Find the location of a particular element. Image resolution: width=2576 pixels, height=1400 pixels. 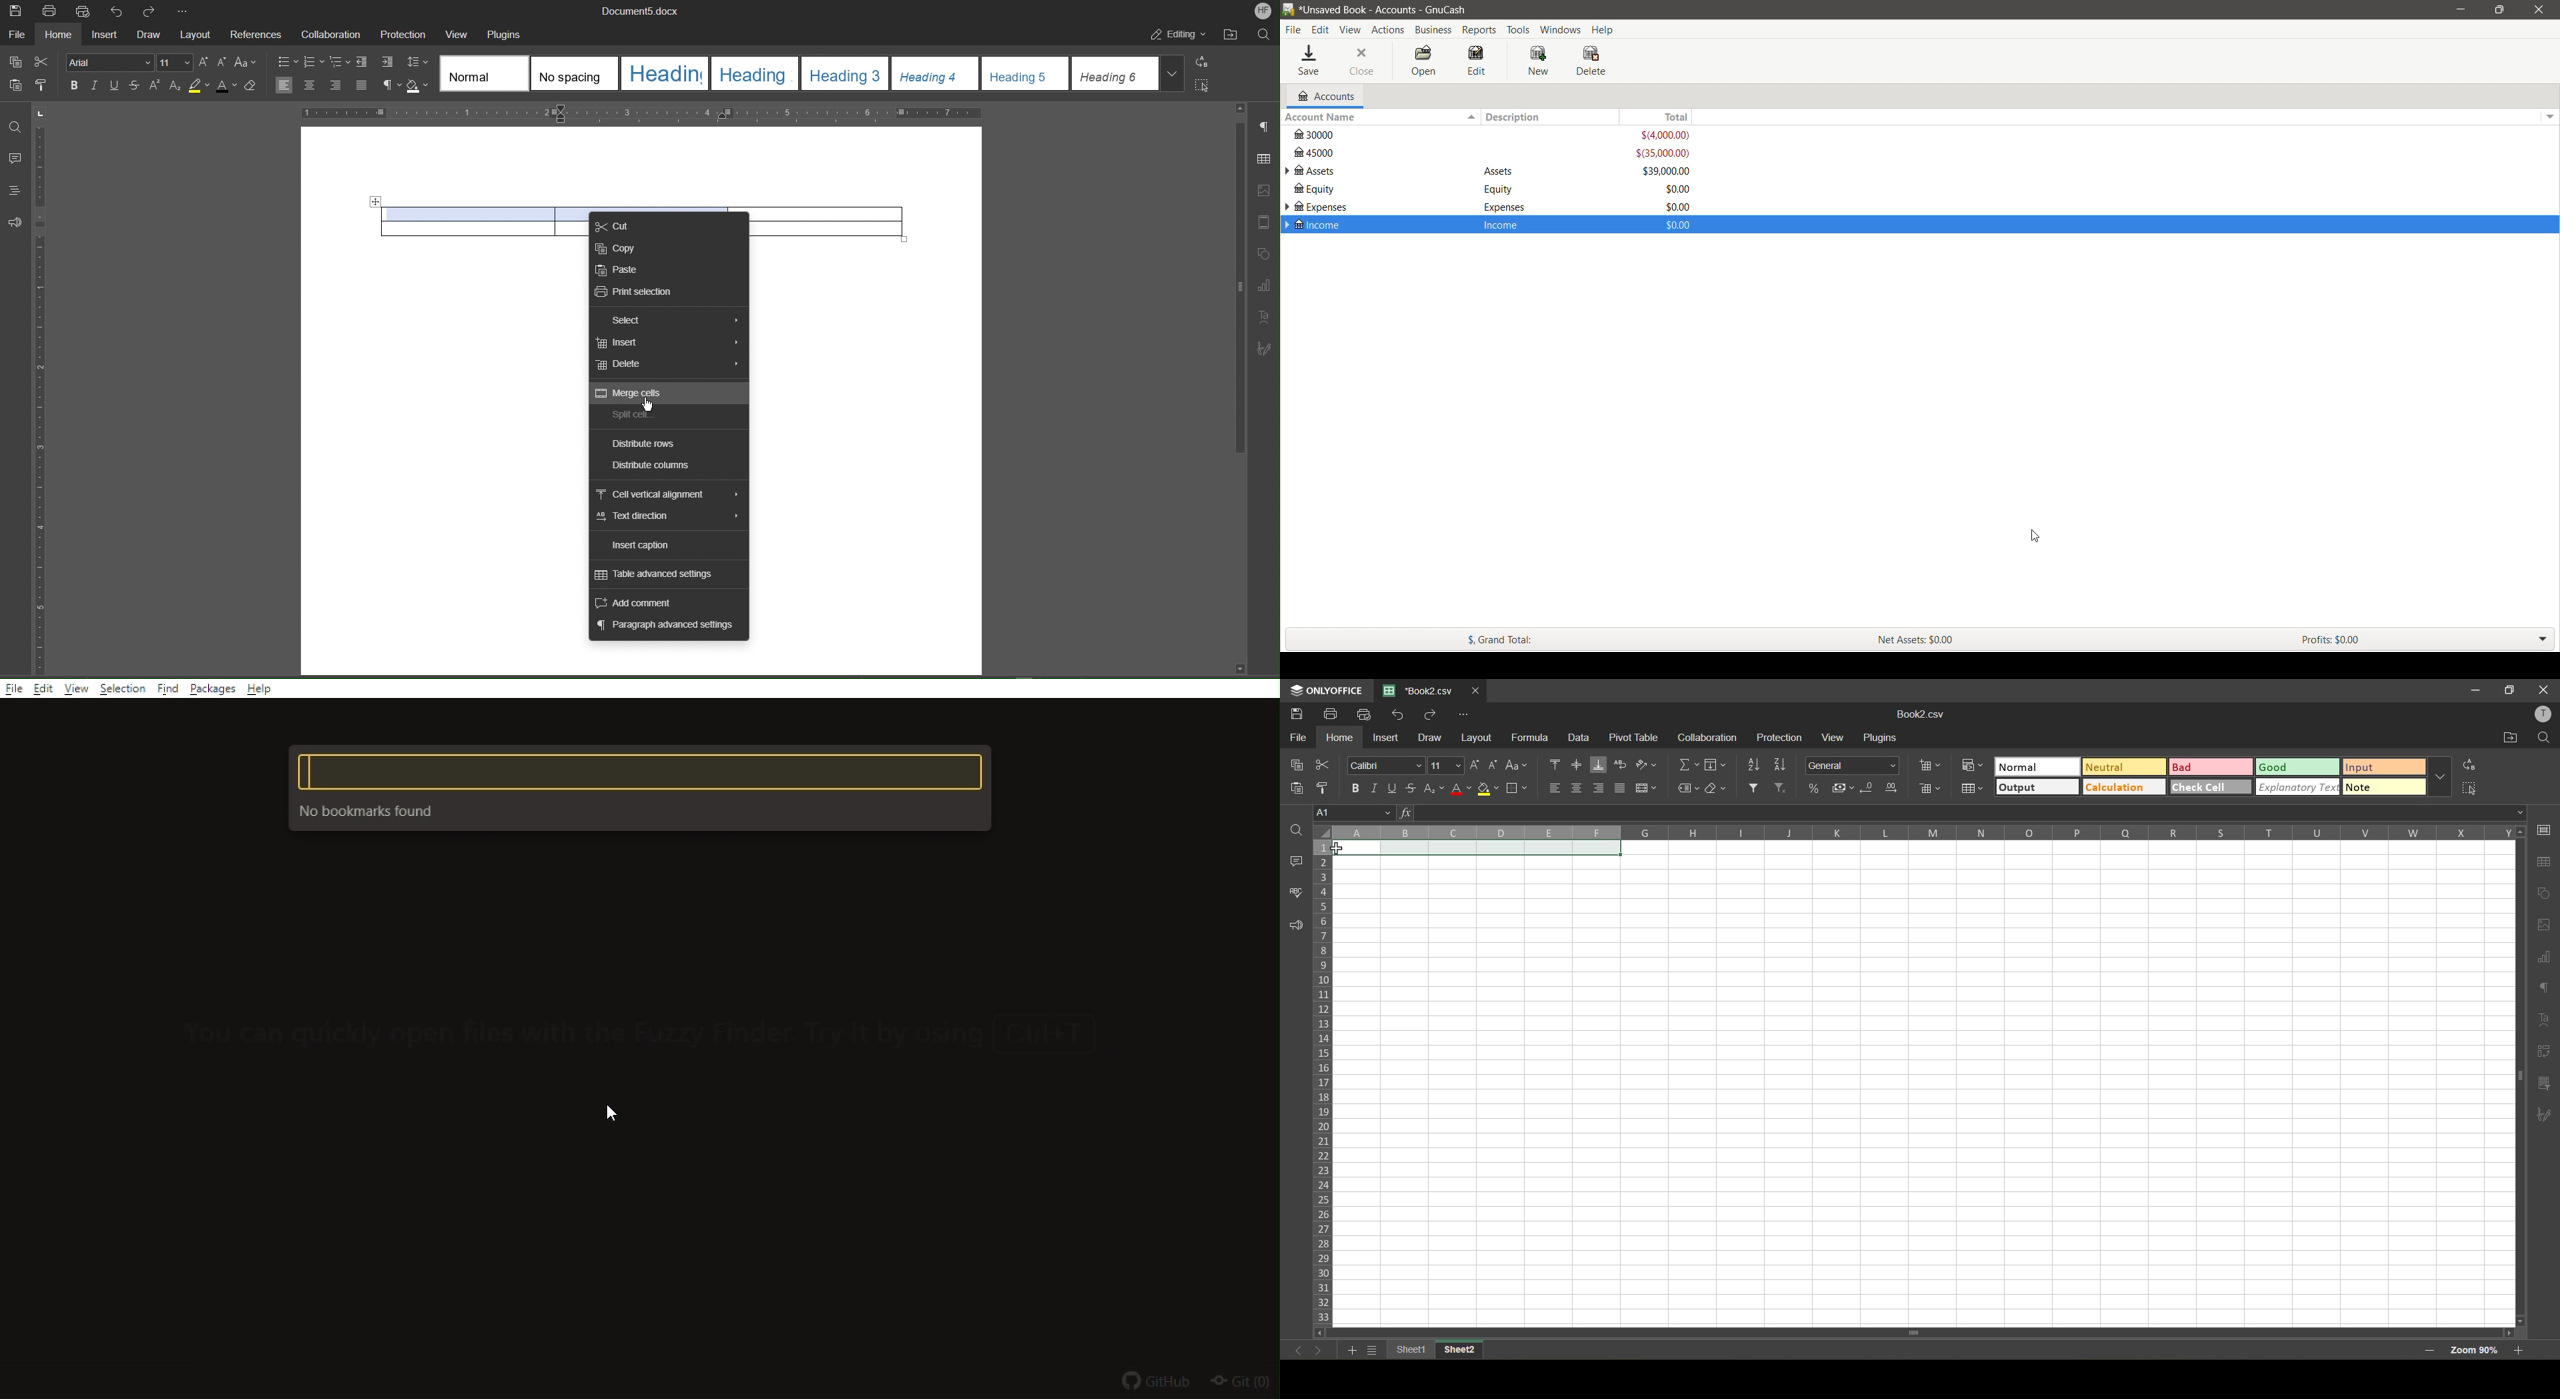

formula bar is located at coordinates (1963, 813).